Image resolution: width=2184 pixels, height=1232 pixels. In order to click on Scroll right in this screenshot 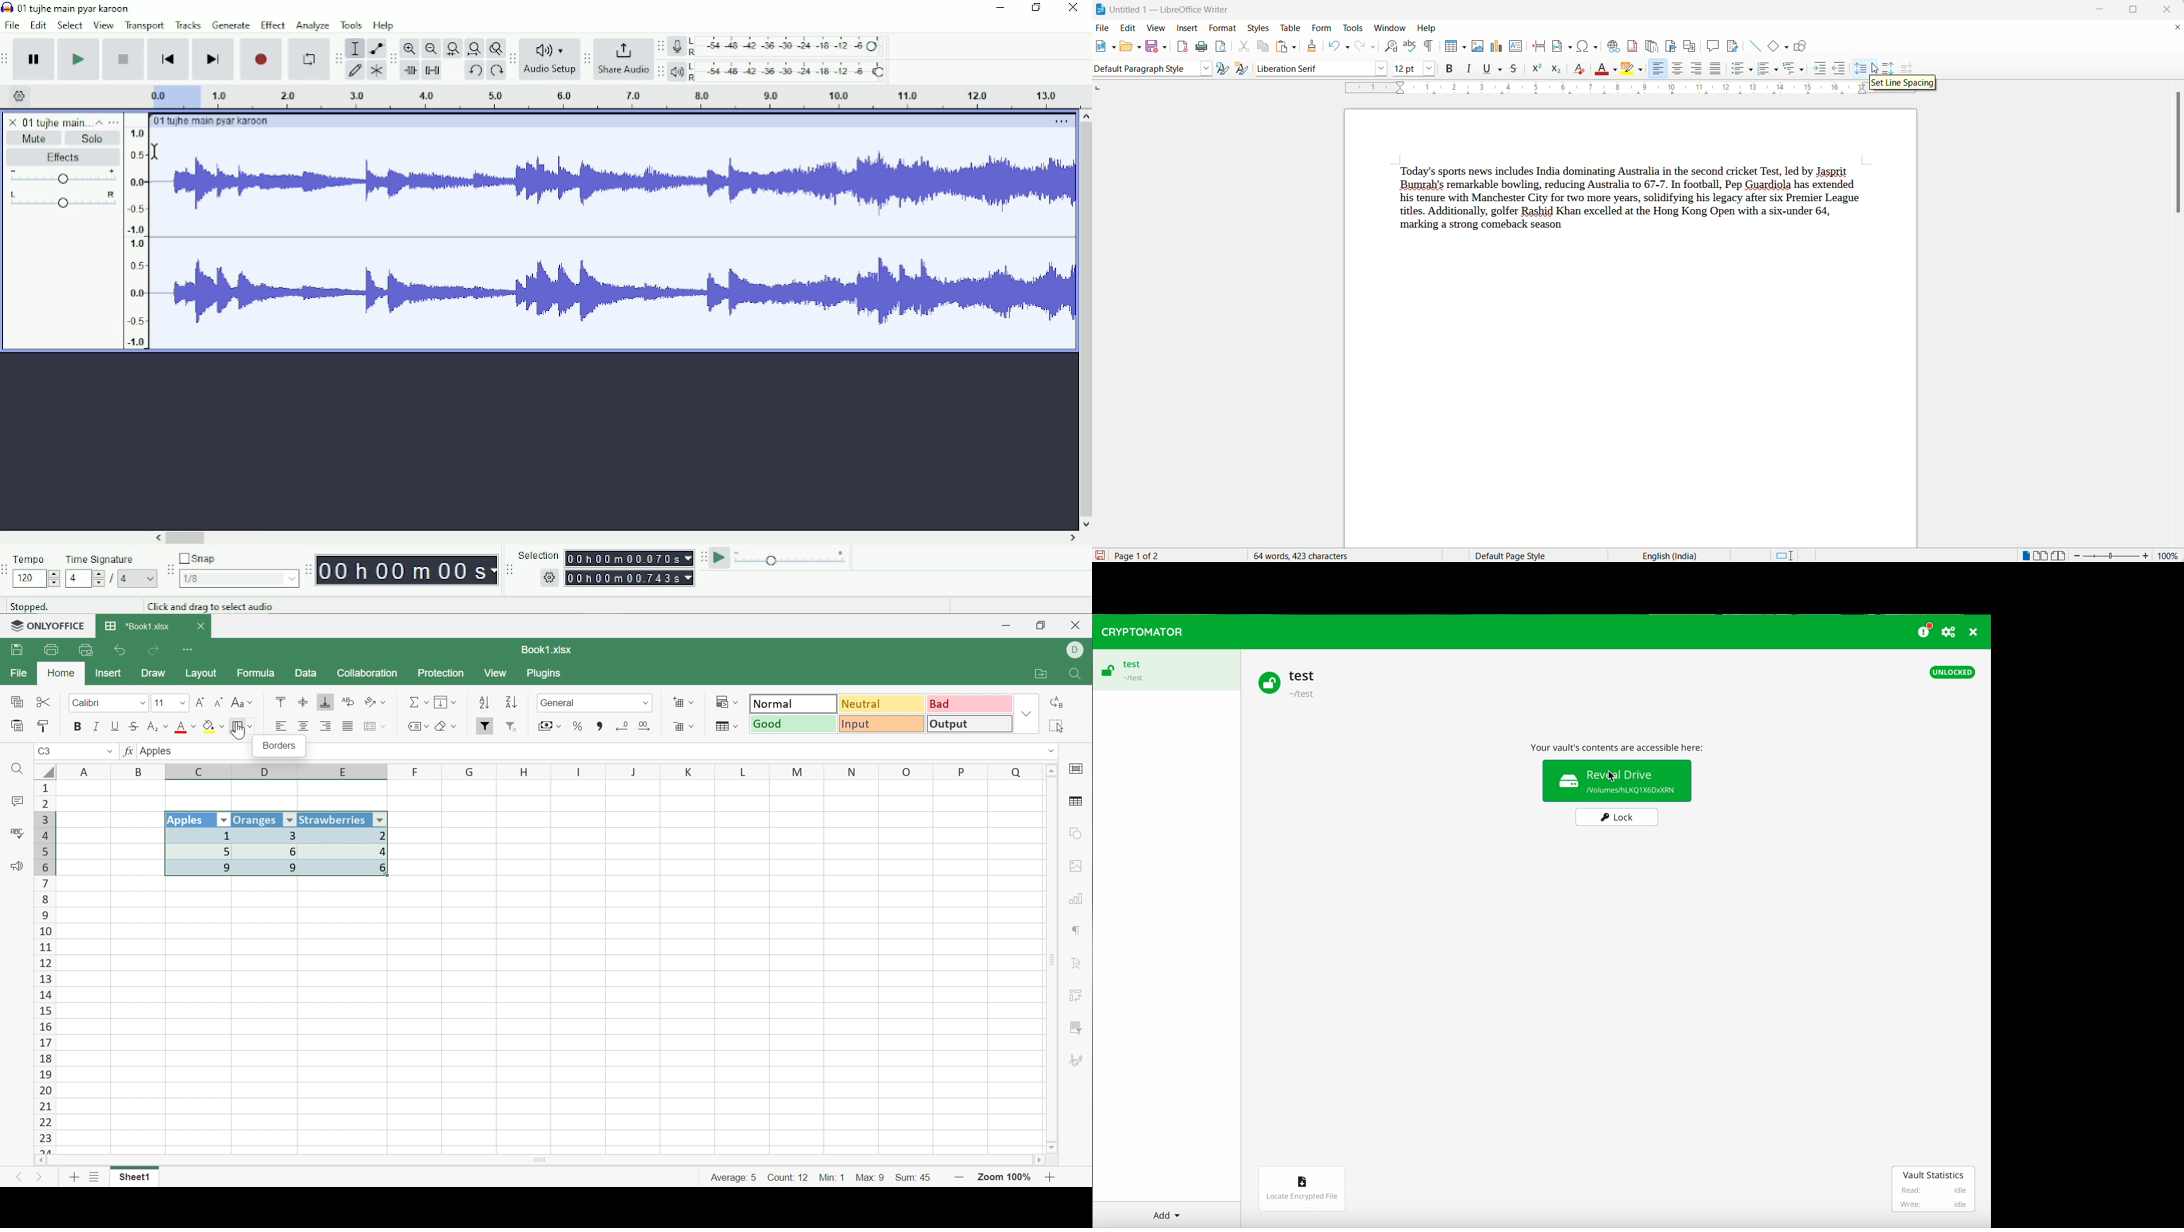, I will do `click(1037, 1161)`.